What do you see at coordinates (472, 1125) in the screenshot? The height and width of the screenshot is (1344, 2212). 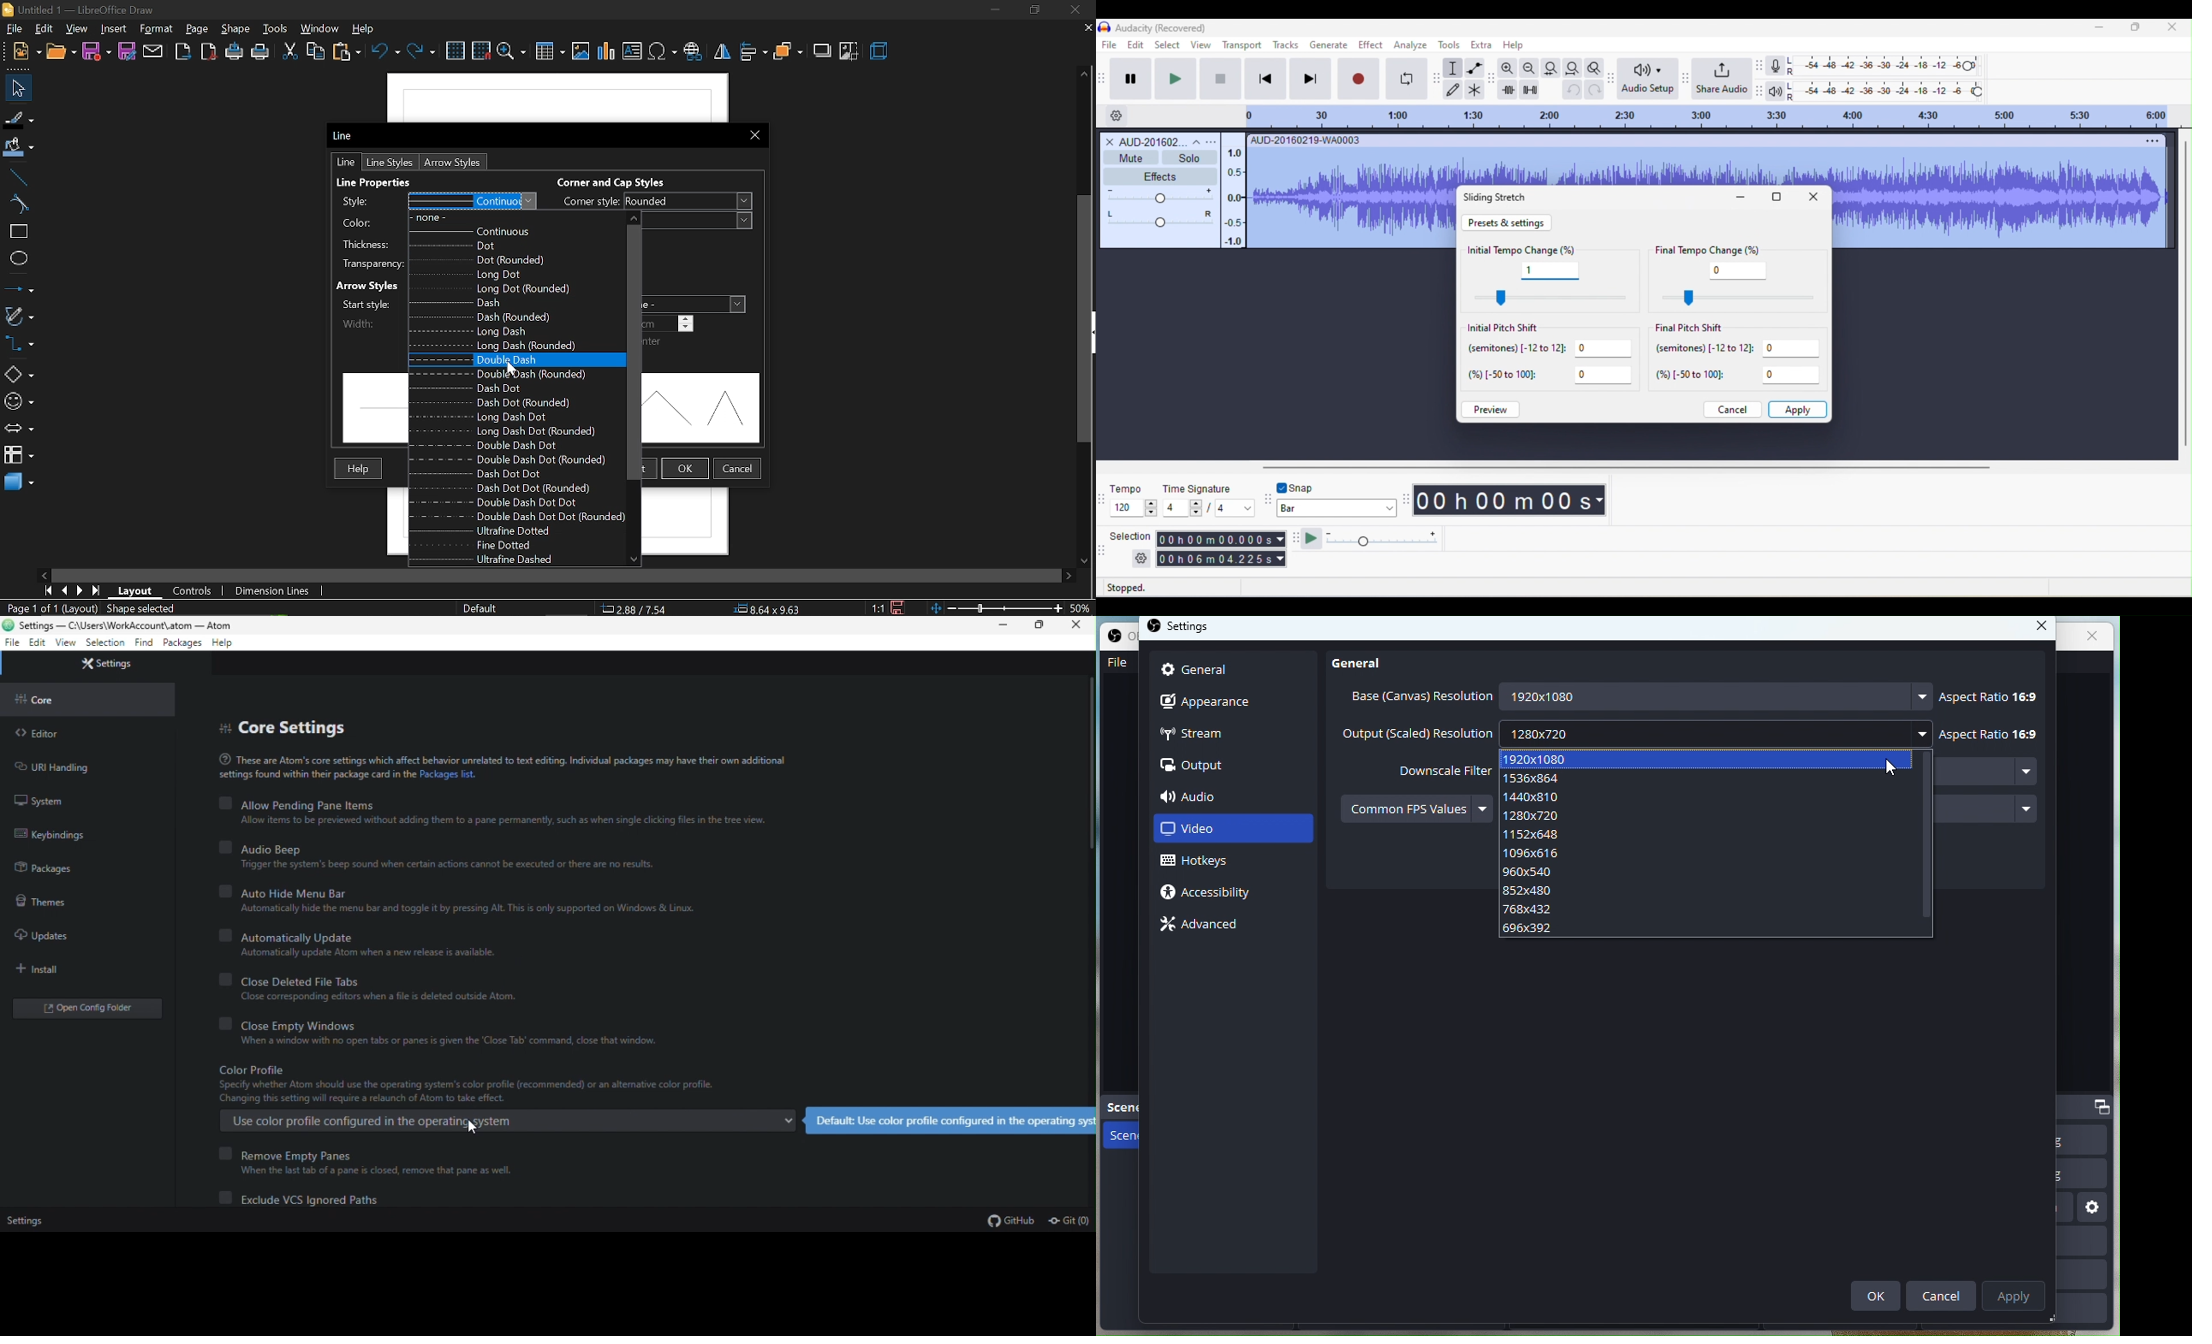 I see `cursor` at bounding box center [472, 1125].